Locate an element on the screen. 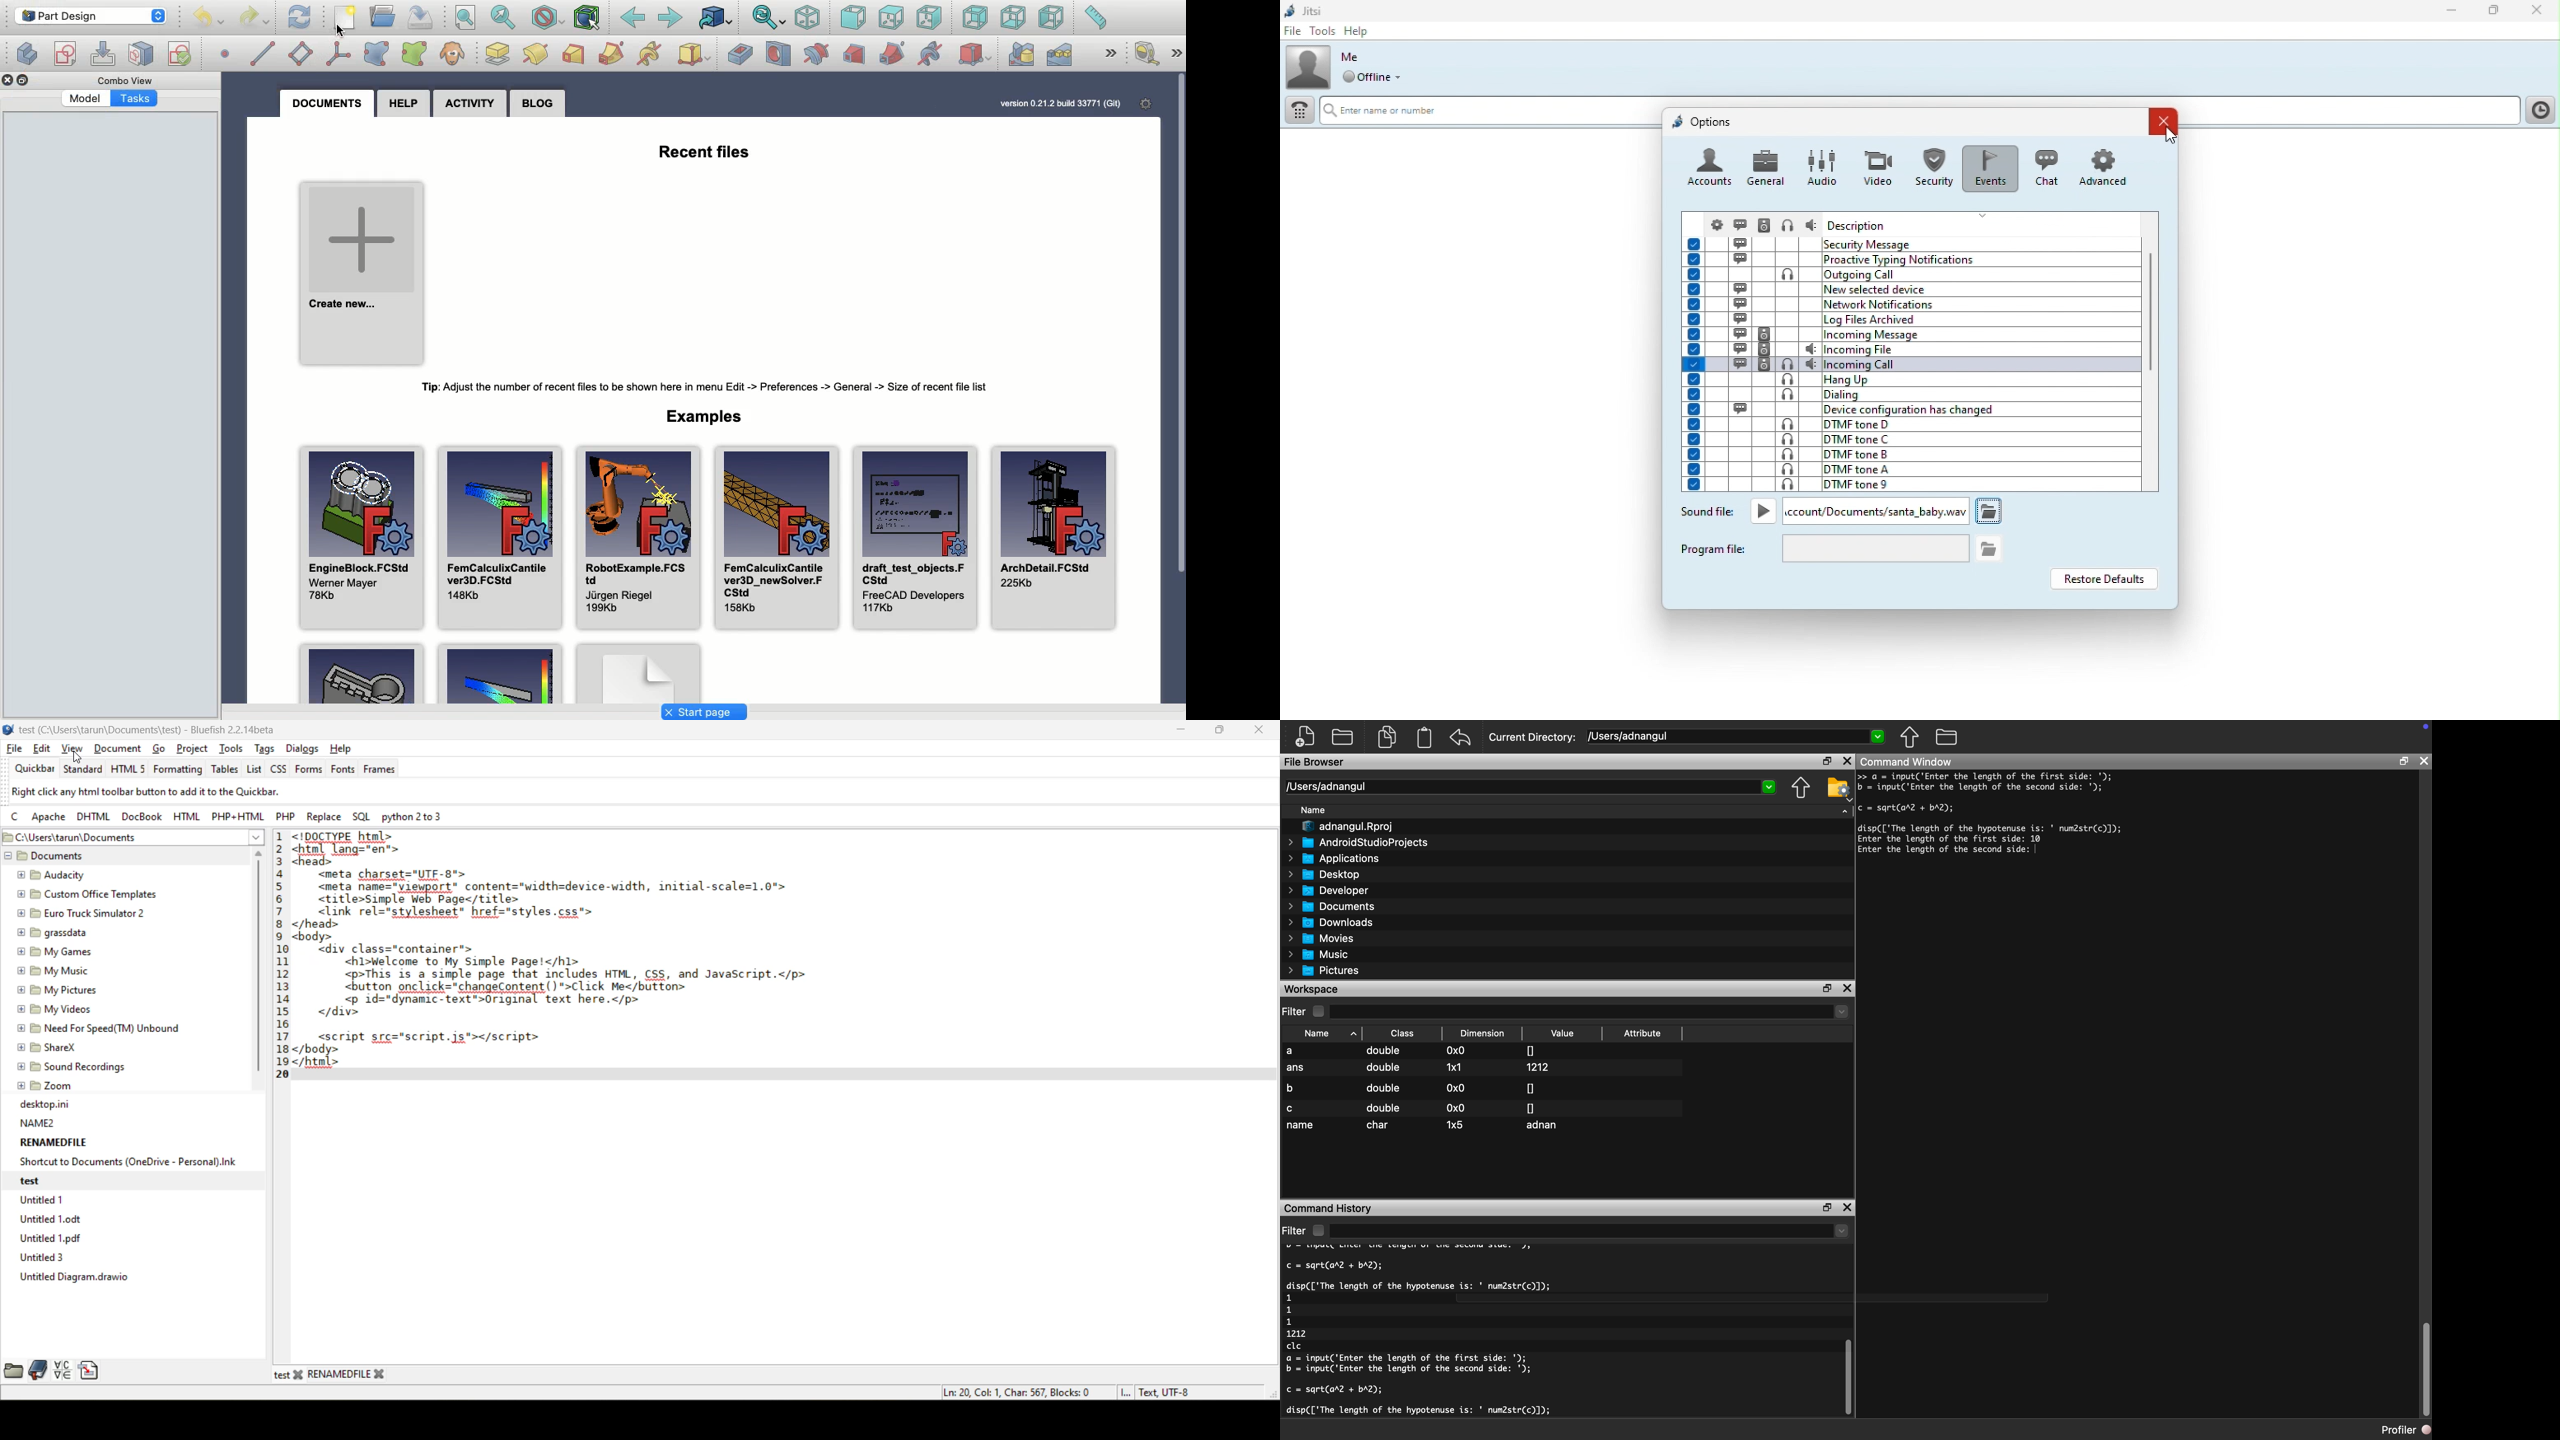  close is located at coordinates (1848, 1209).